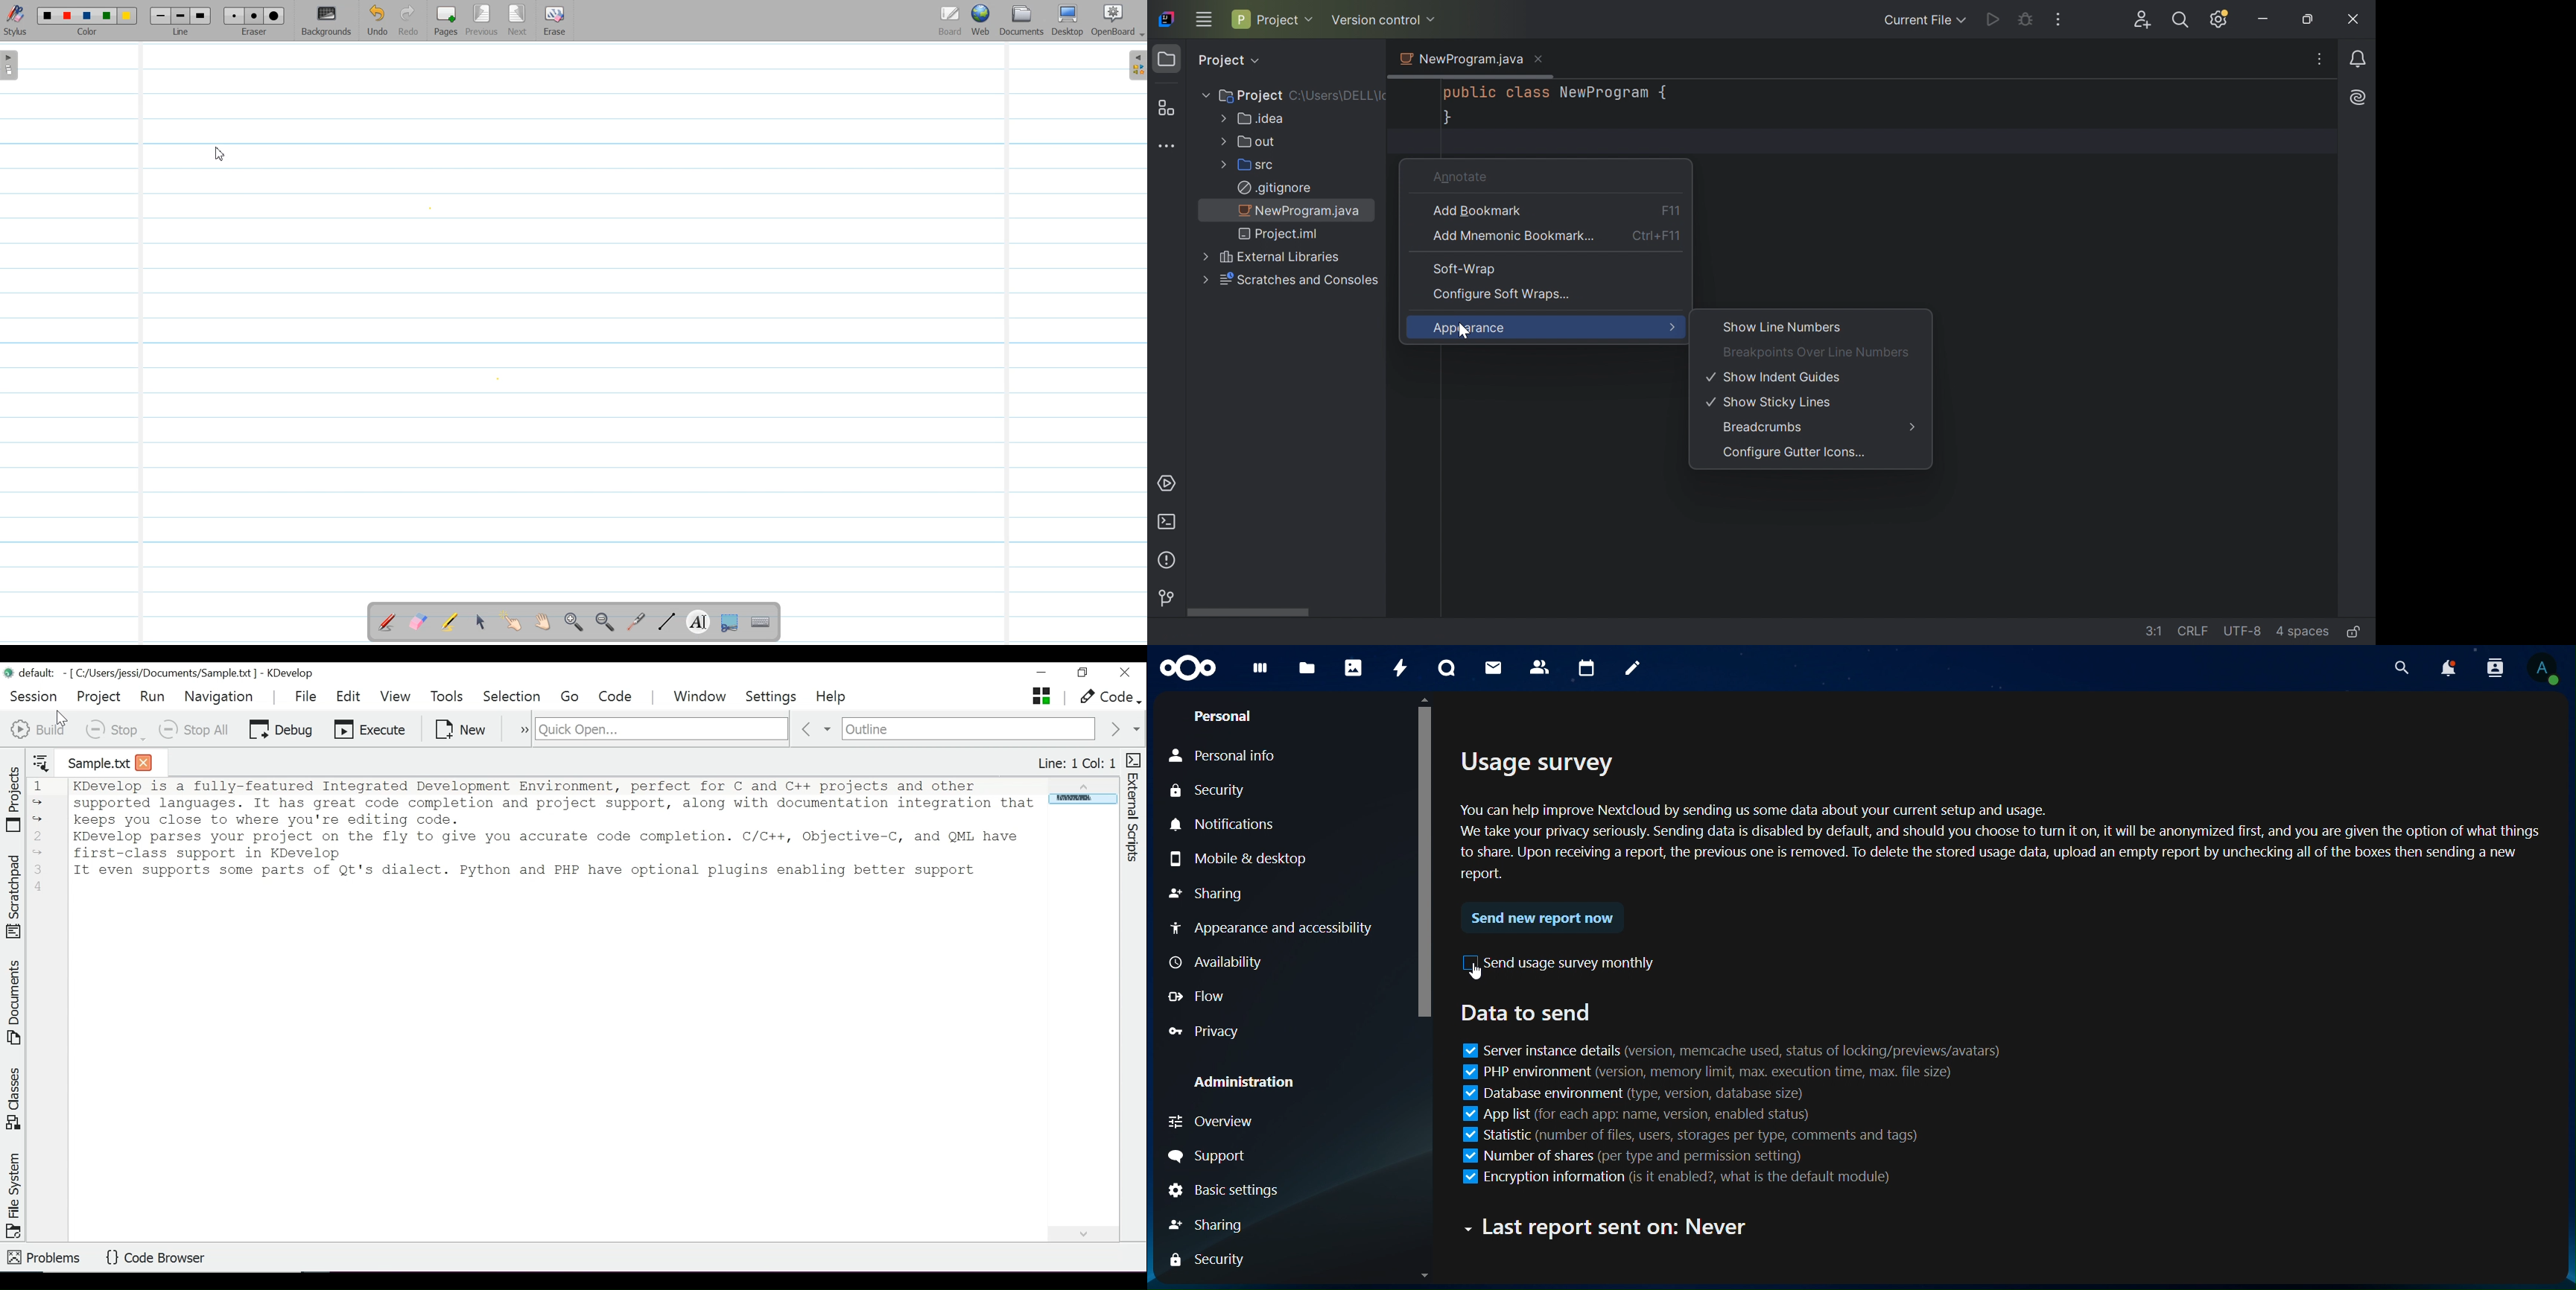  I want to click on mail, so click(1494, 667).